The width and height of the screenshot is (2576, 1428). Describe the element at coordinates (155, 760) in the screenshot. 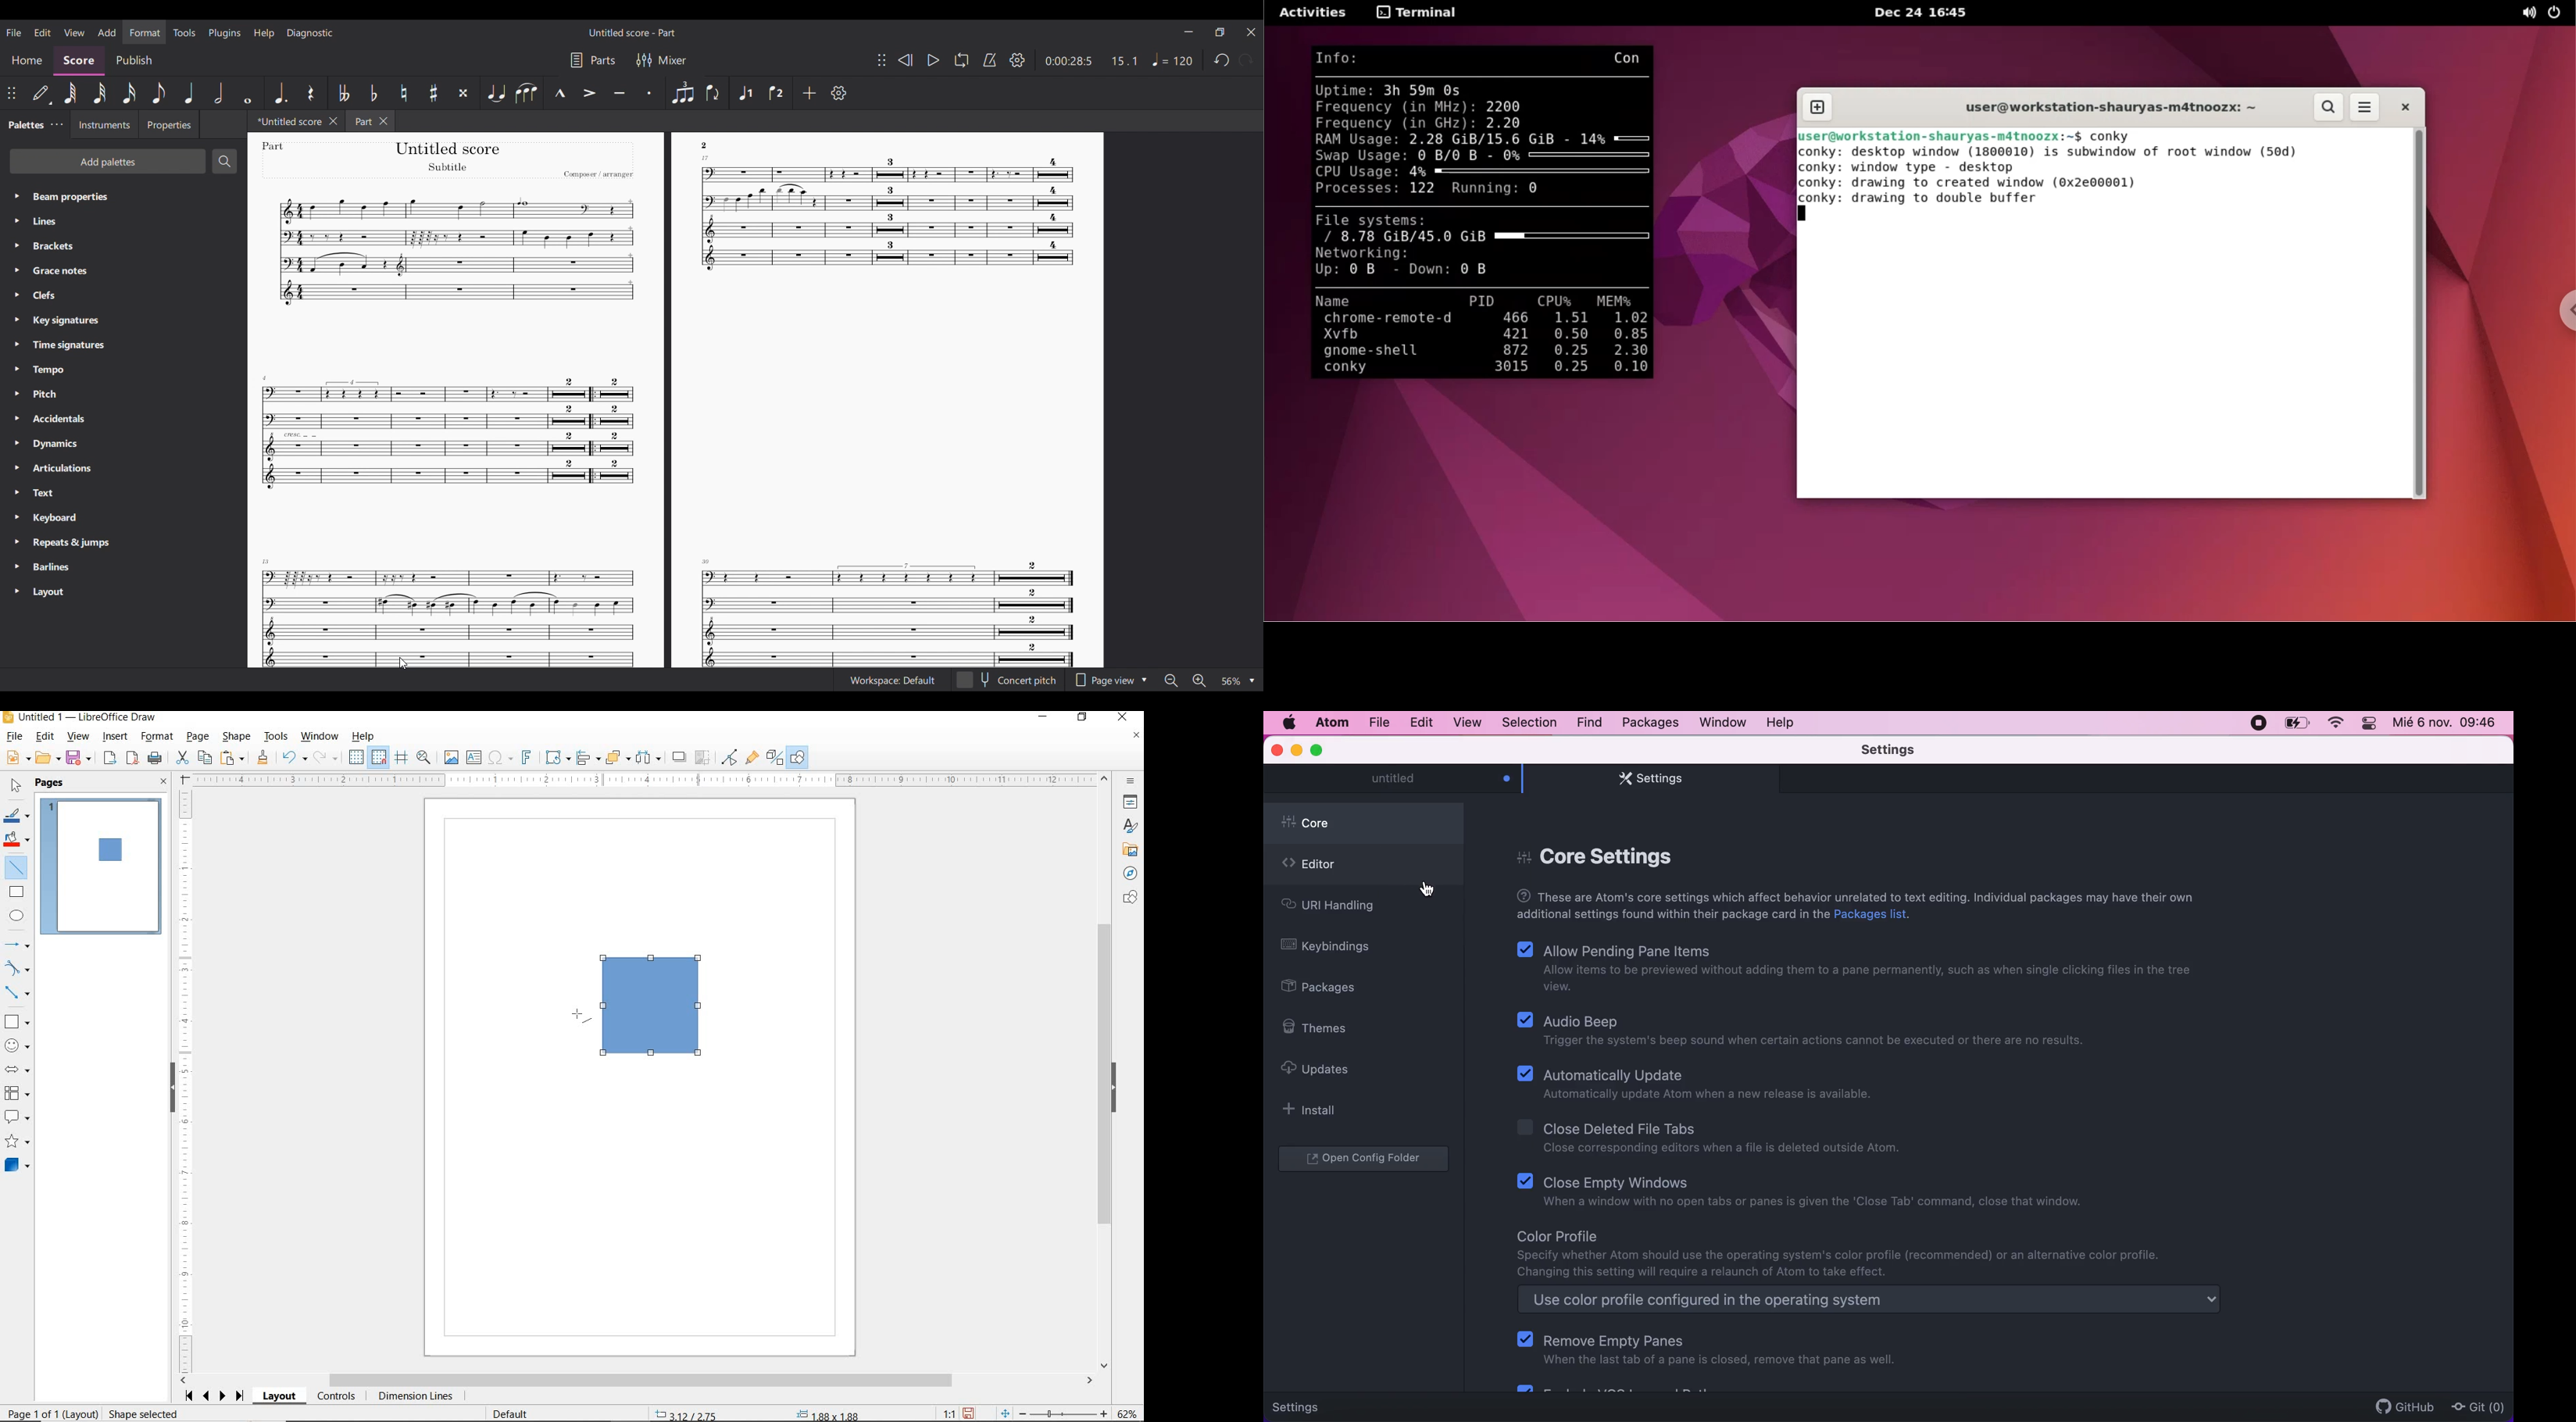

I see `PRINT` at that location.